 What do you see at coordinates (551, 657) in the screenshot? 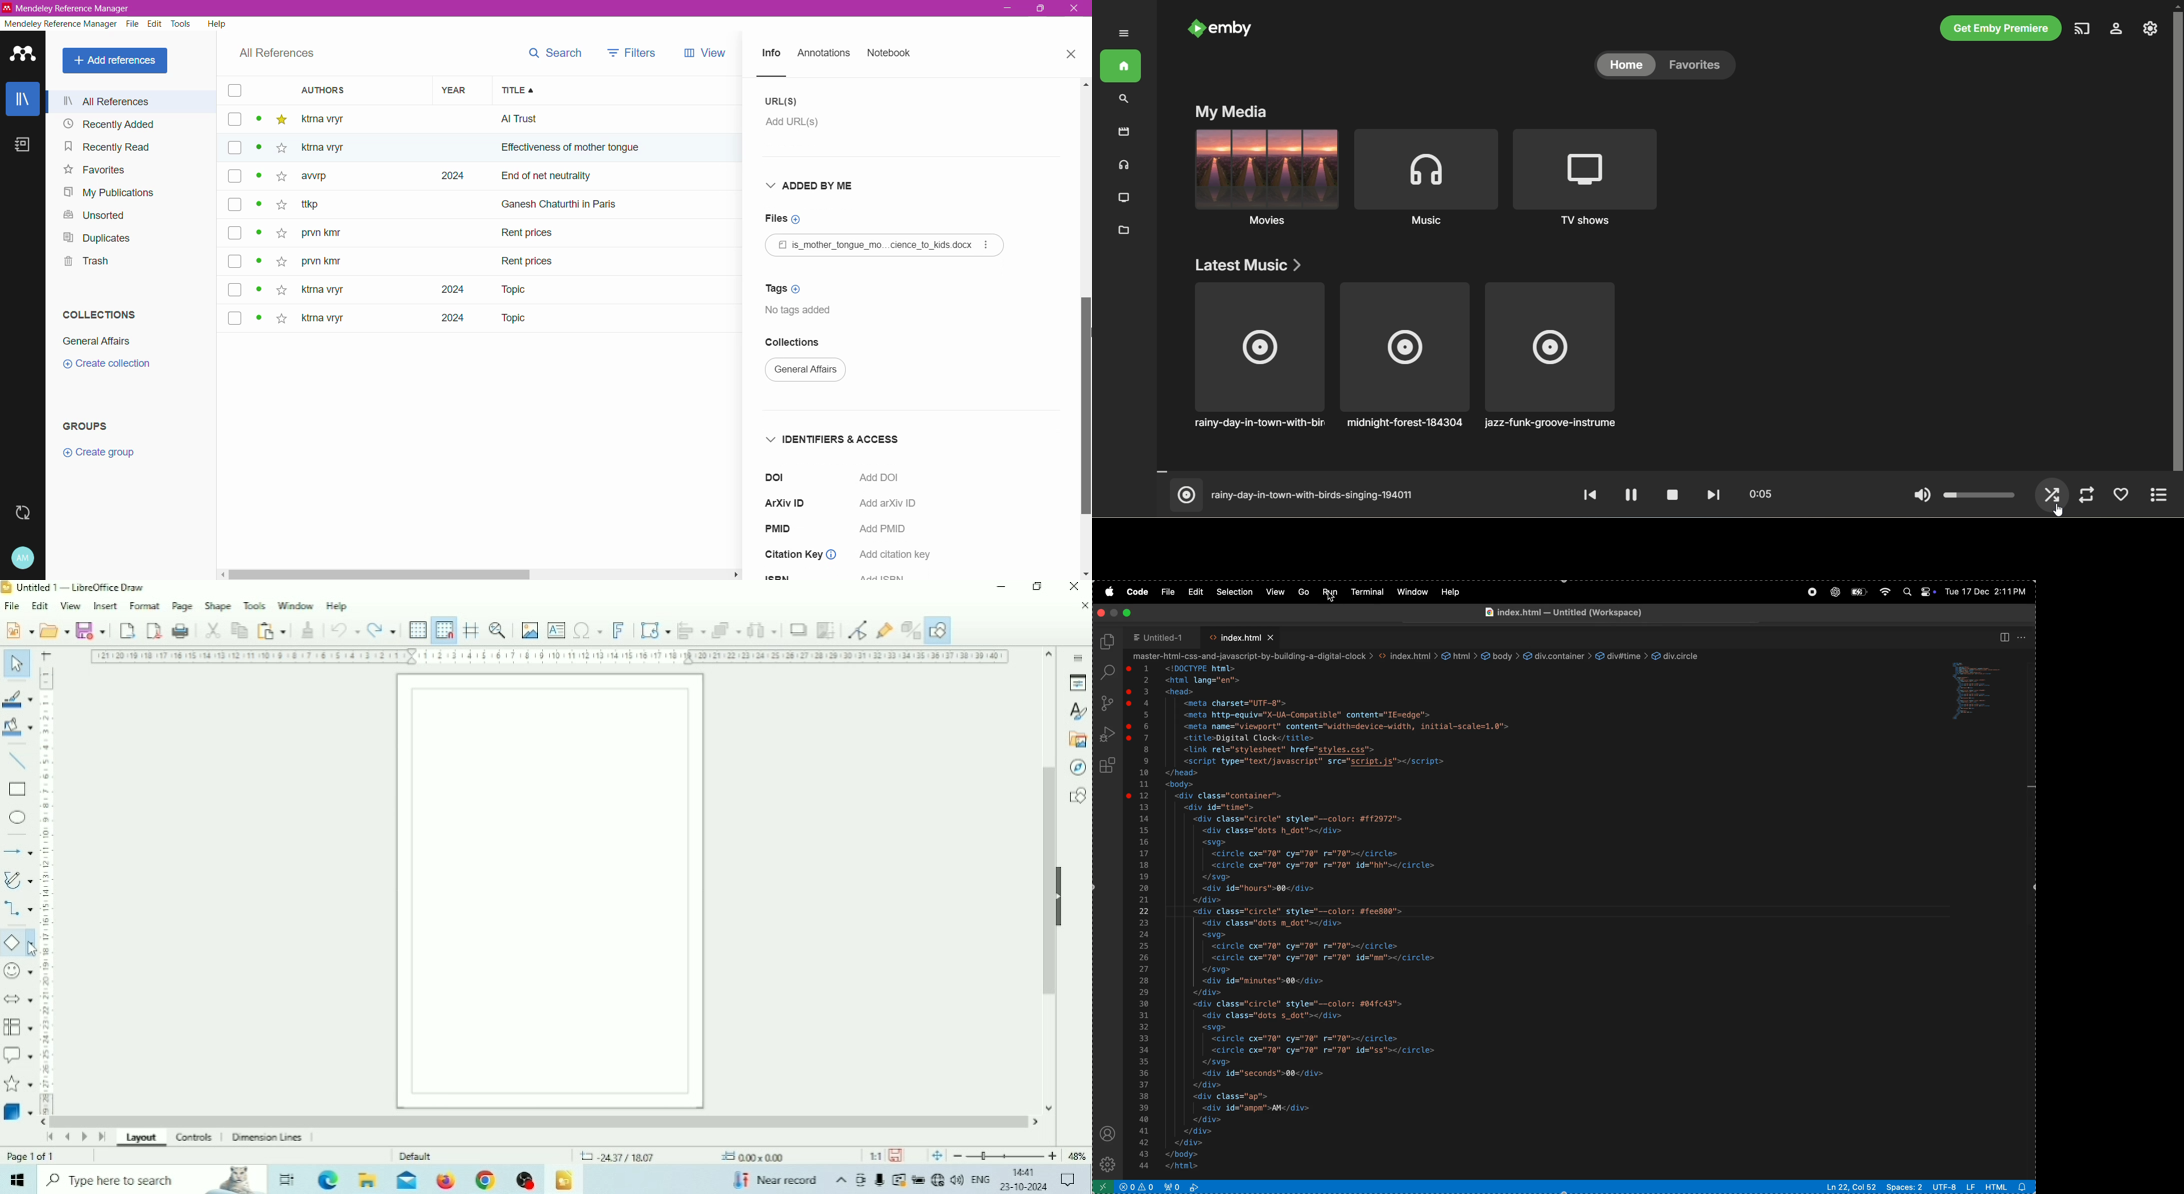
I see `Horizontal scale` at bounding box center [551, 657].